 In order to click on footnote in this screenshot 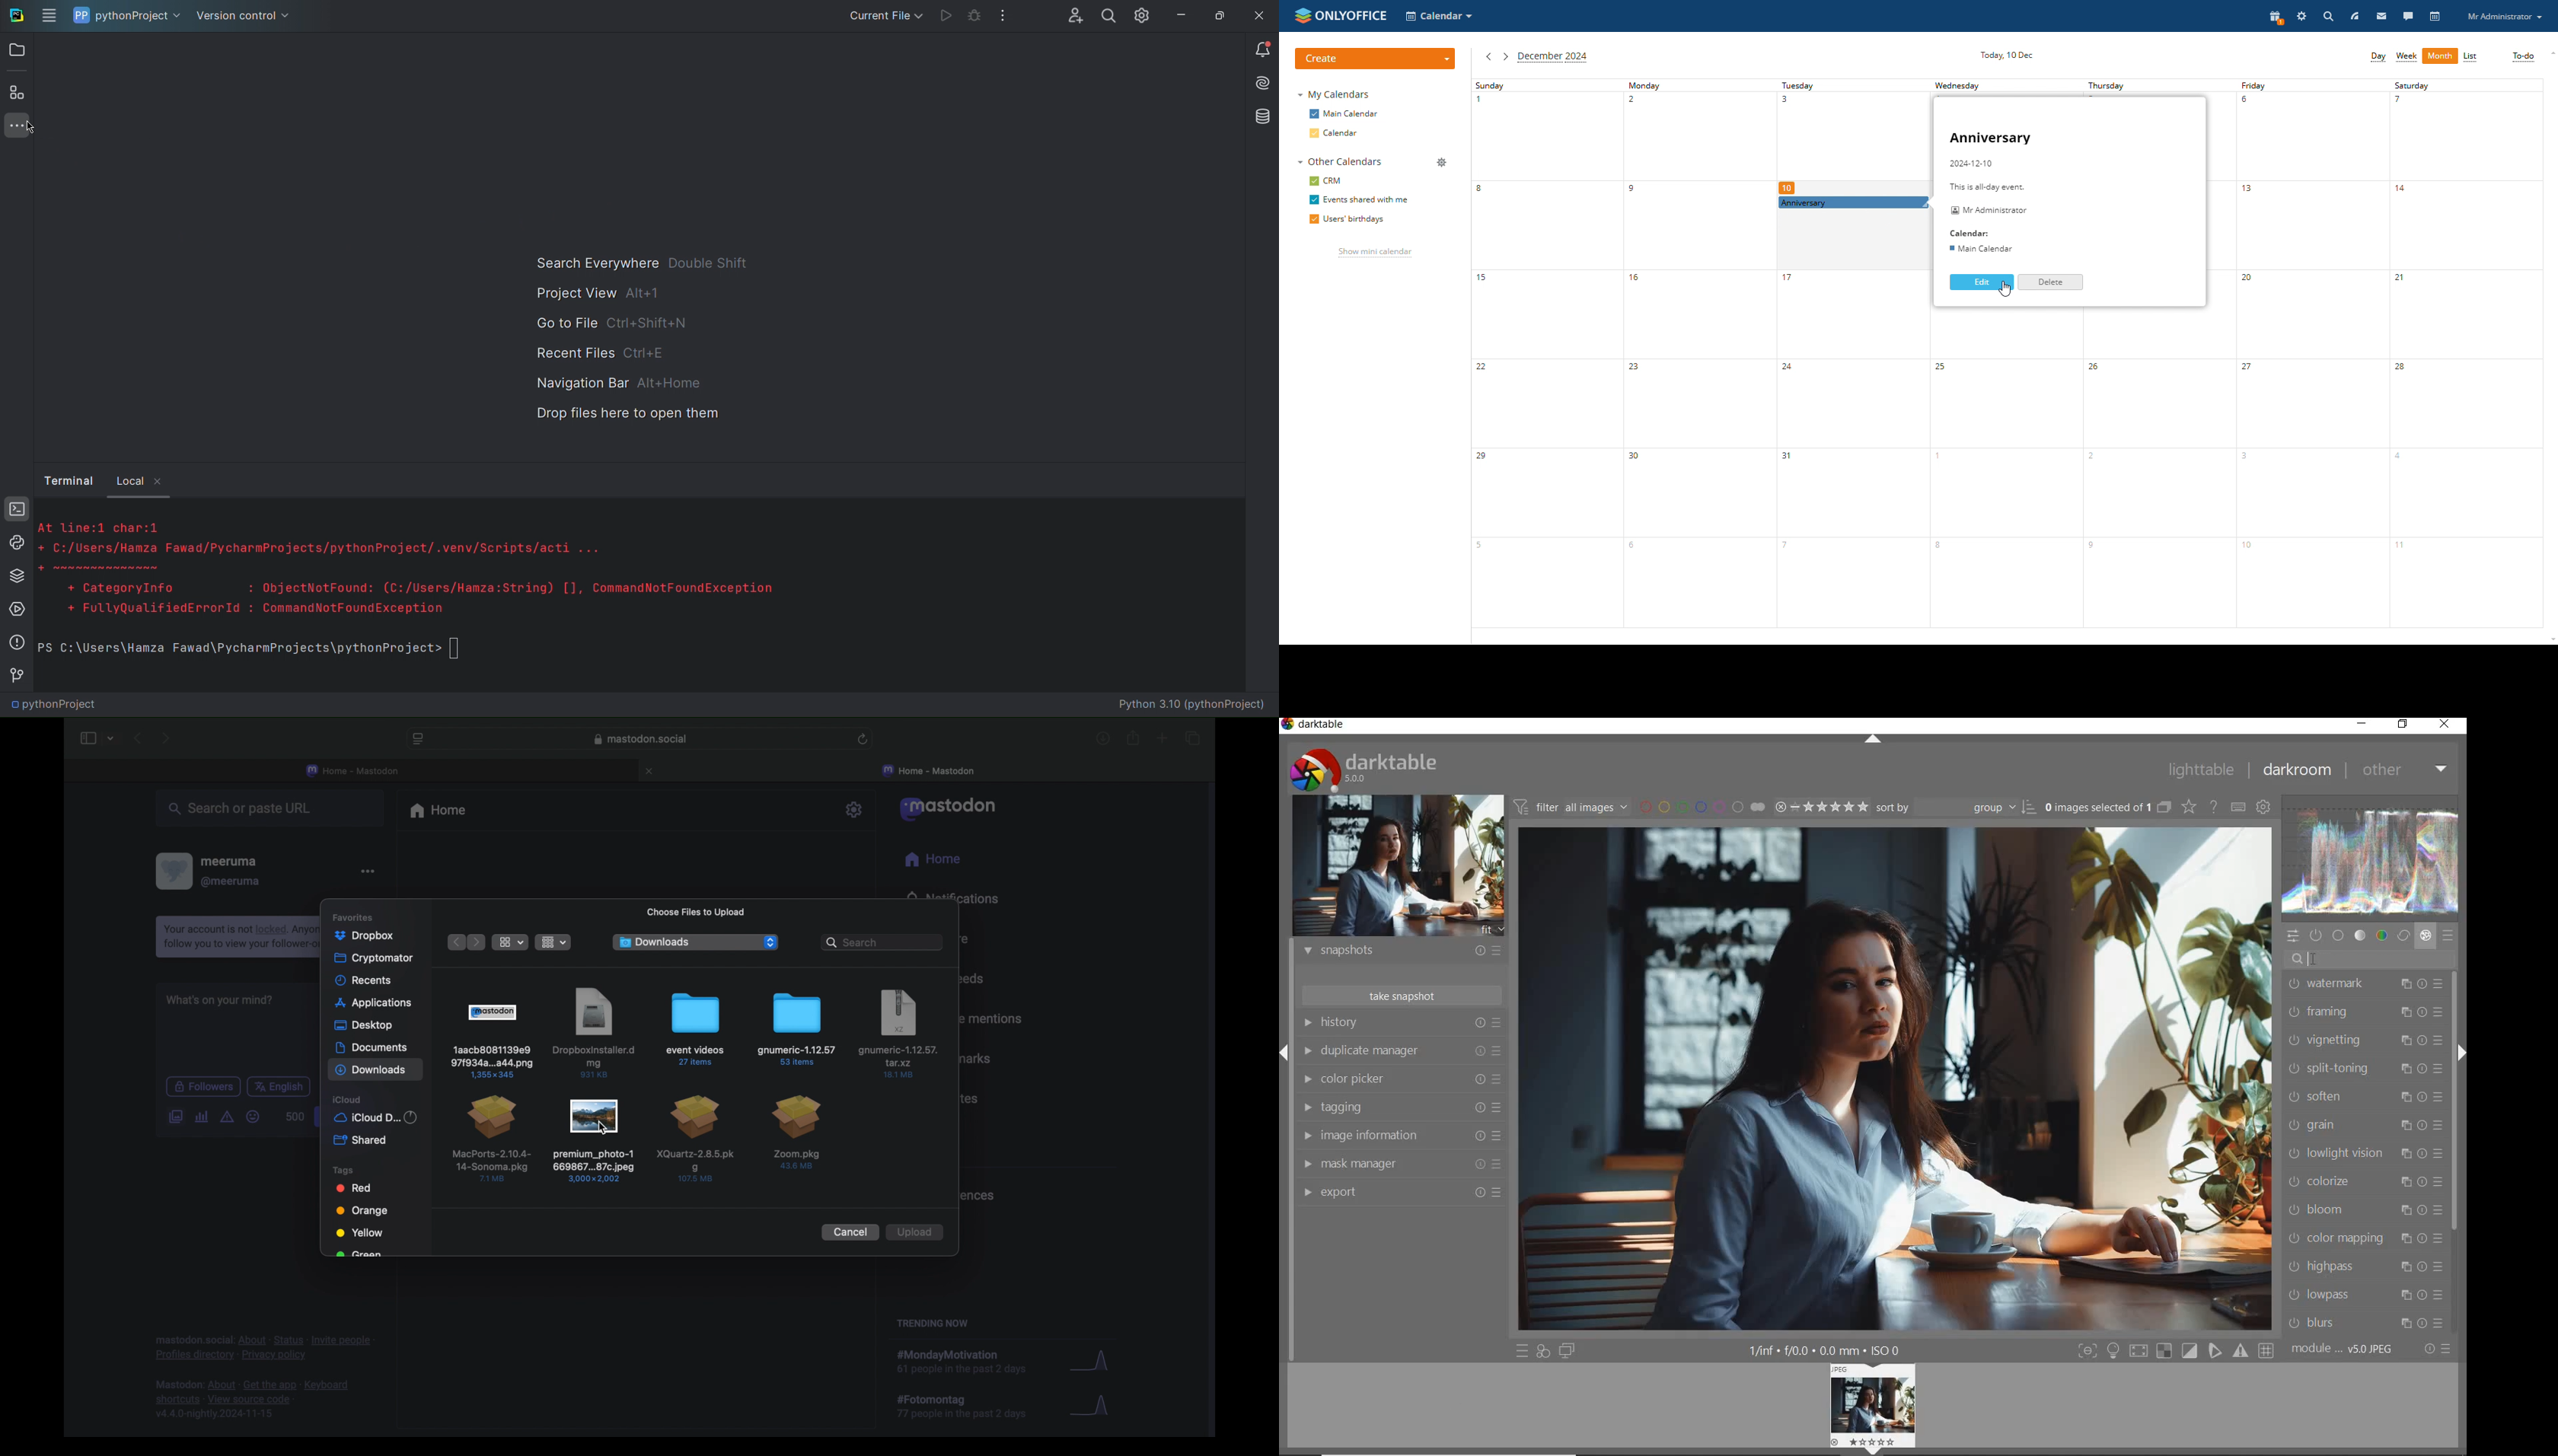, I will do `click(252, 1400)`.